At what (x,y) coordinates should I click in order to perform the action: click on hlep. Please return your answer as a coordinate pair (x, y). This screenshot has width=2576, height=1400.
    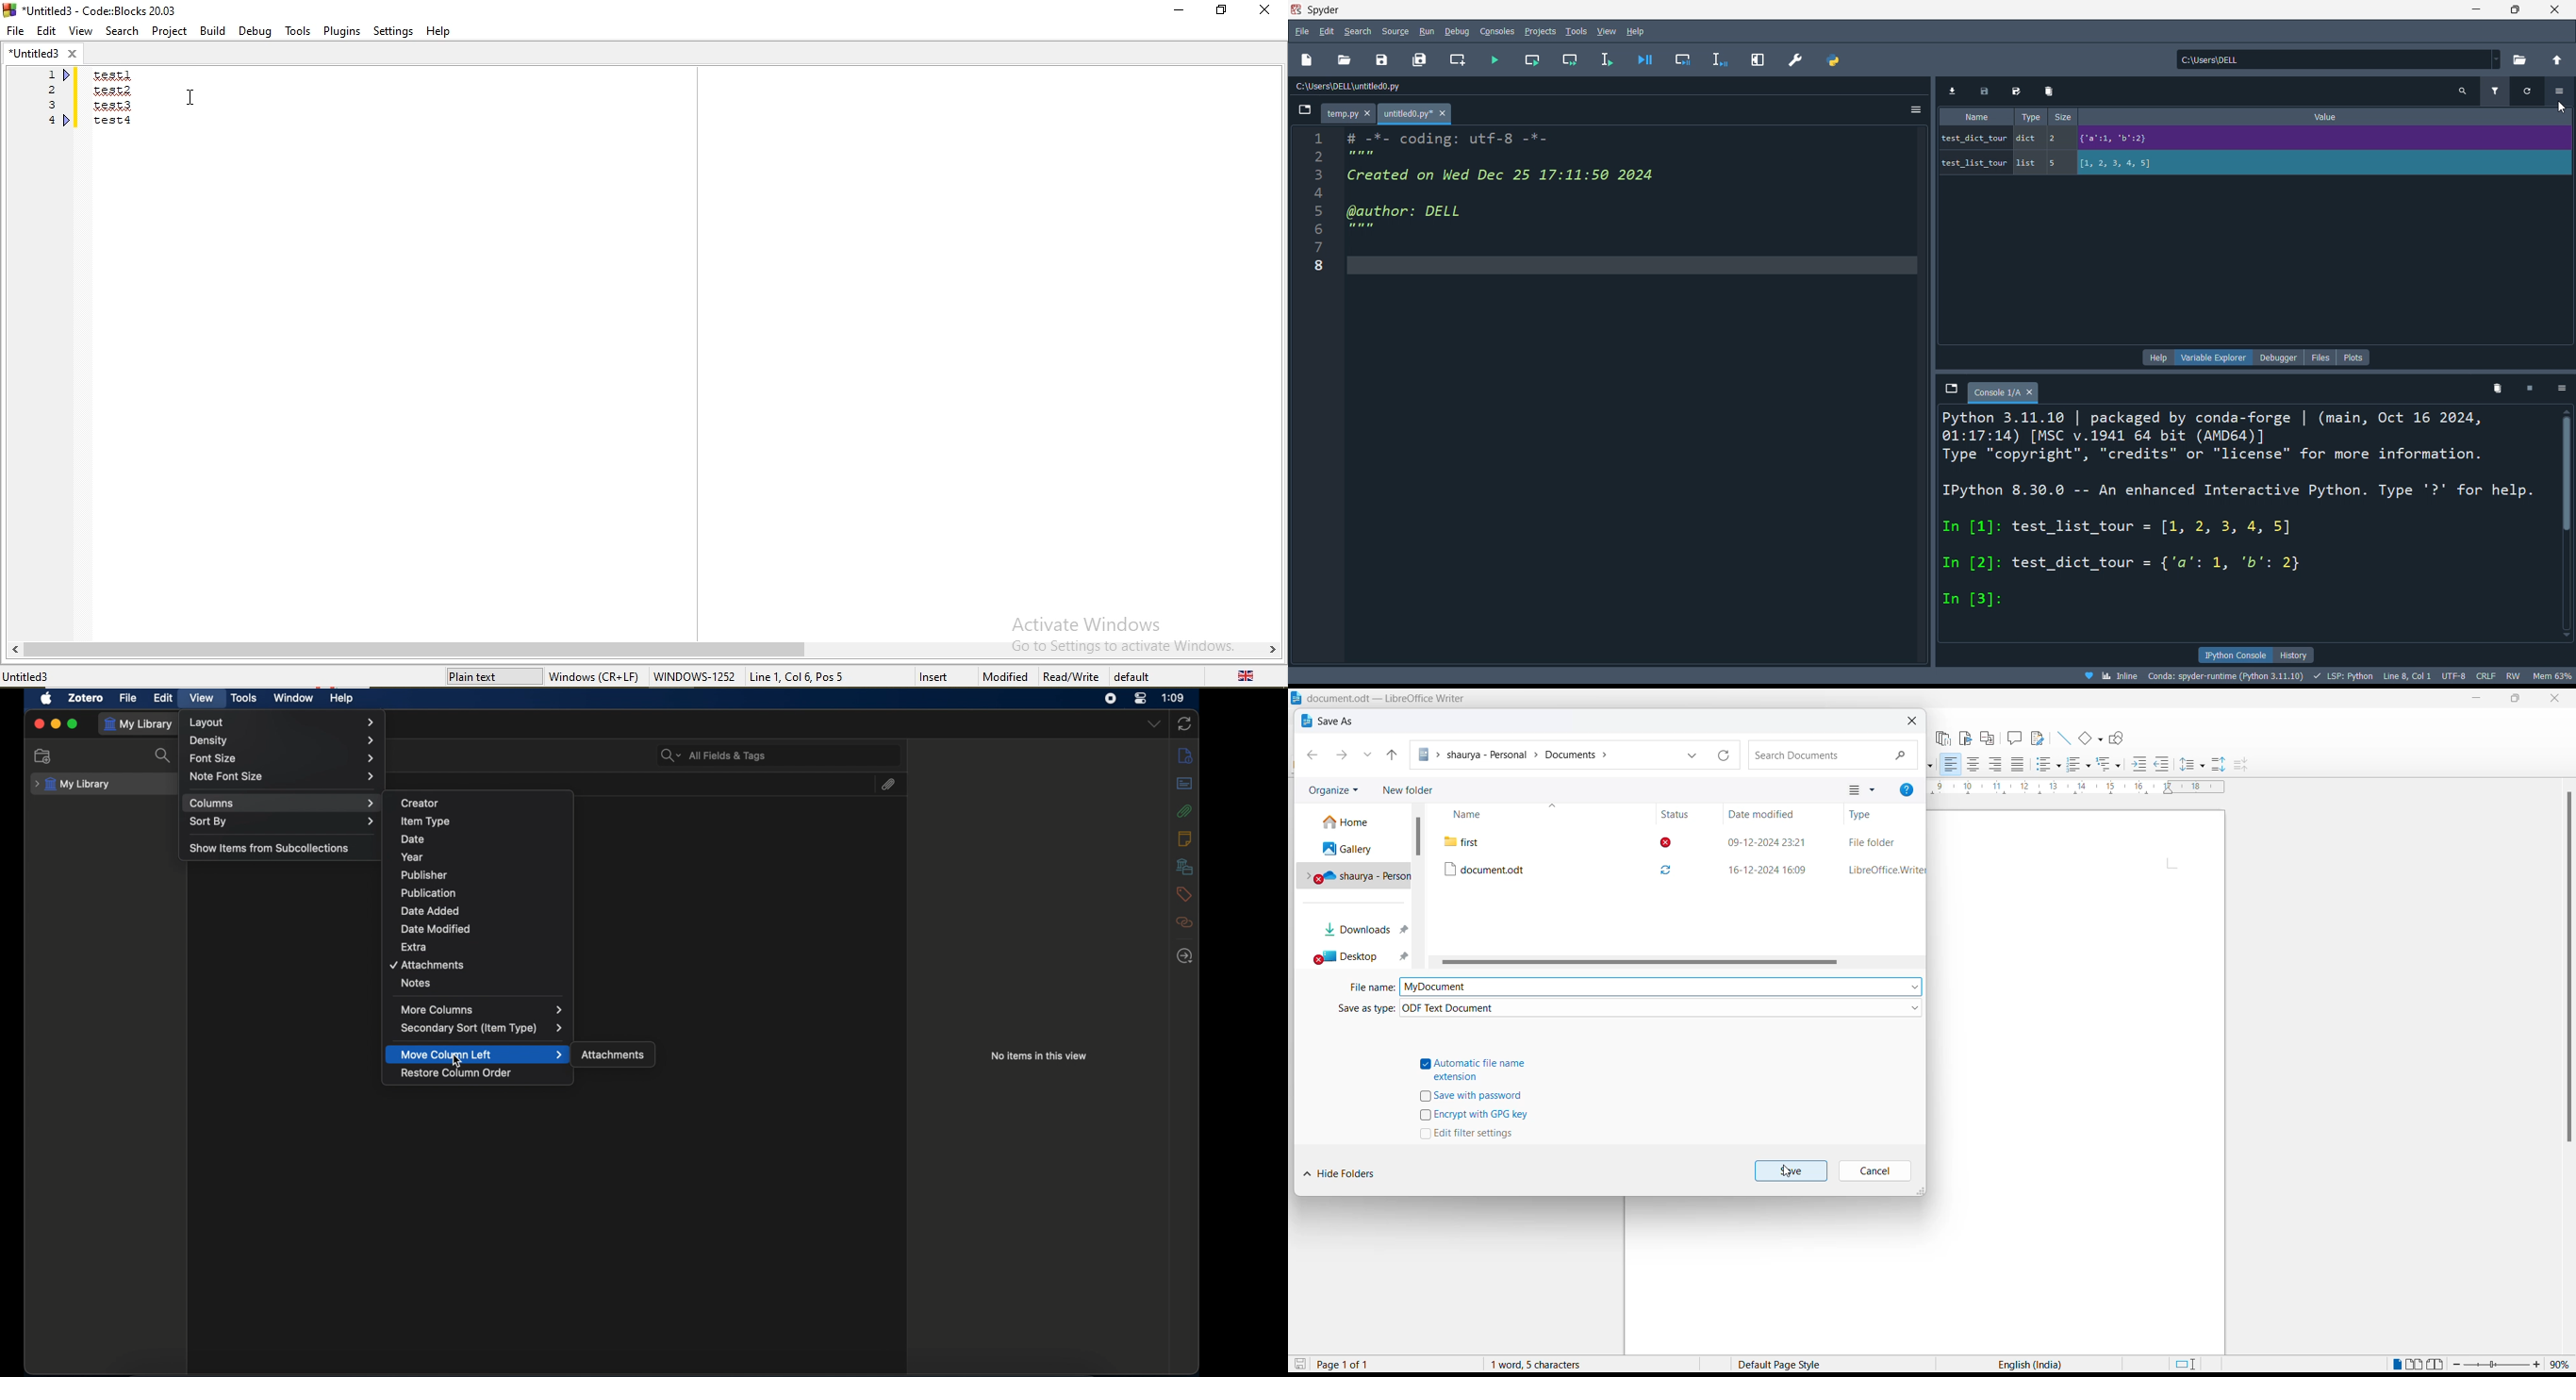
    Looking at the image, I should click on (1636, 29).